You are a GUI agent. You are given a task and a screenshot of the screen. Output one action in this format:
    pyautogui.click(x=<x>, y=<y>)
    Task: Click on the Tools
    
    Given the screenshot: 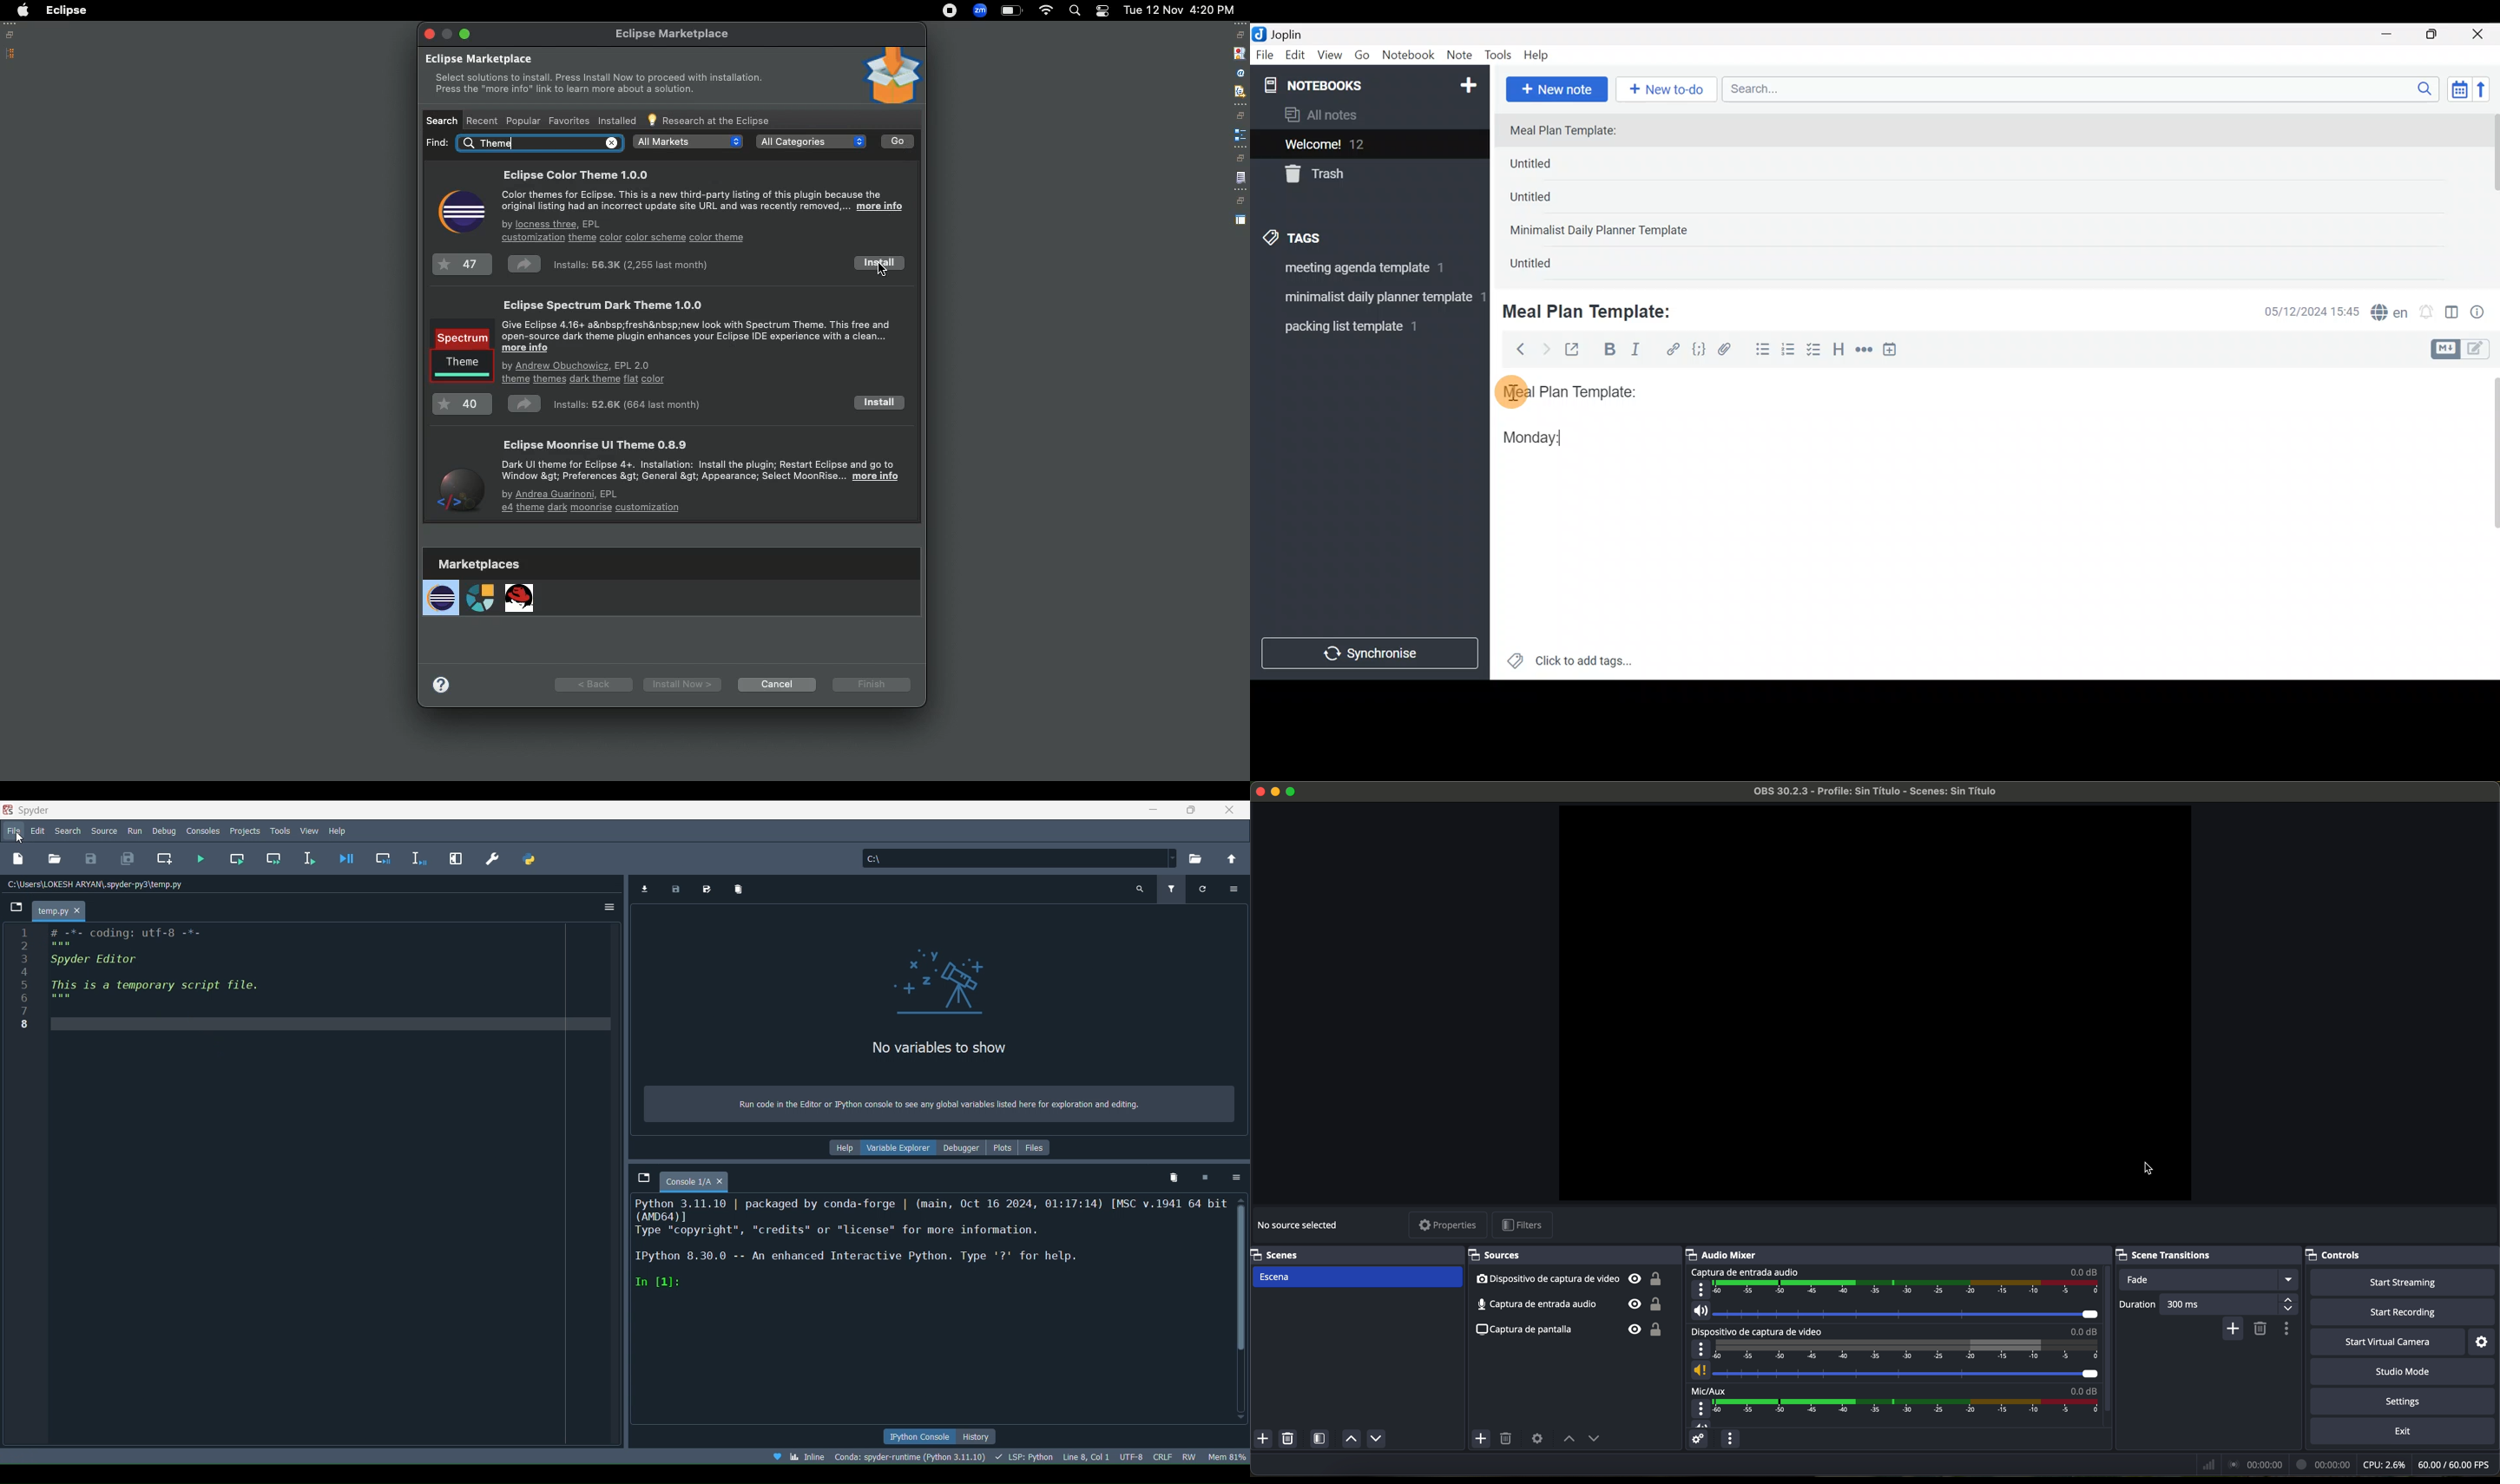 What is the action you would take?
    pyautogui.click(x=280, y=829)
    